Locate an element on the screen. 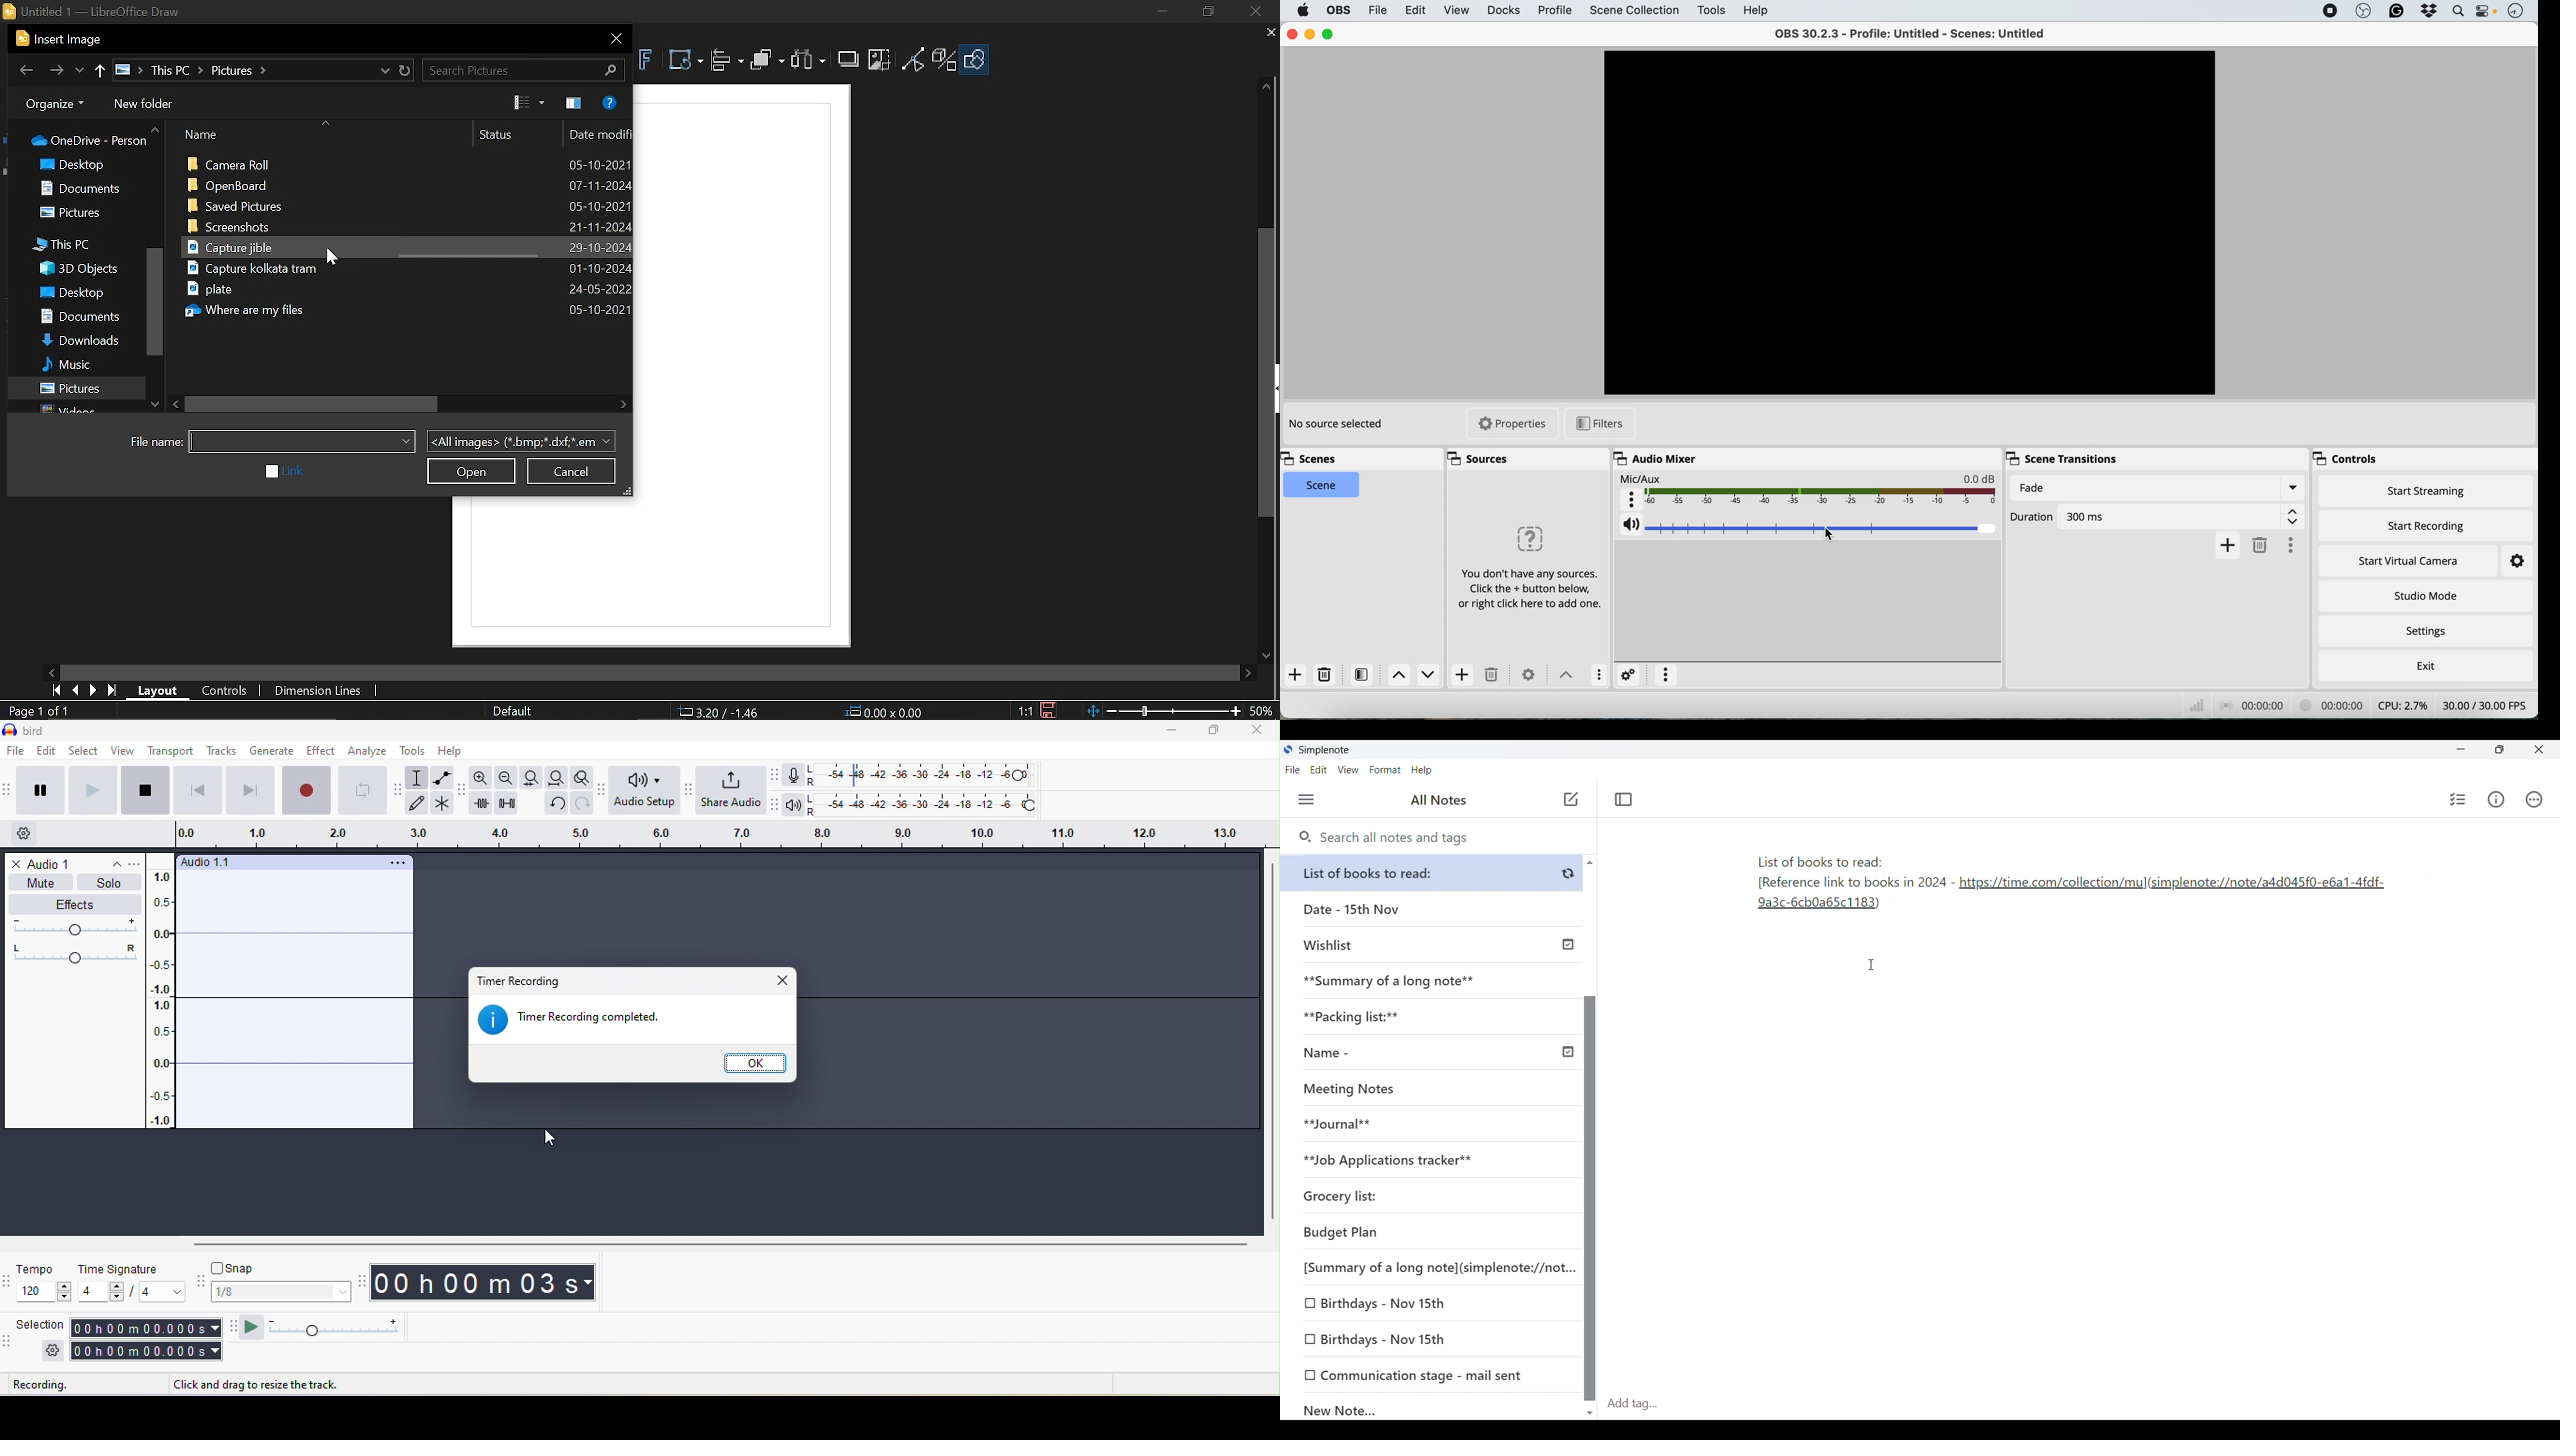  audio recording timestamp - 00:00:00 is located at coordinates (2255, 705).